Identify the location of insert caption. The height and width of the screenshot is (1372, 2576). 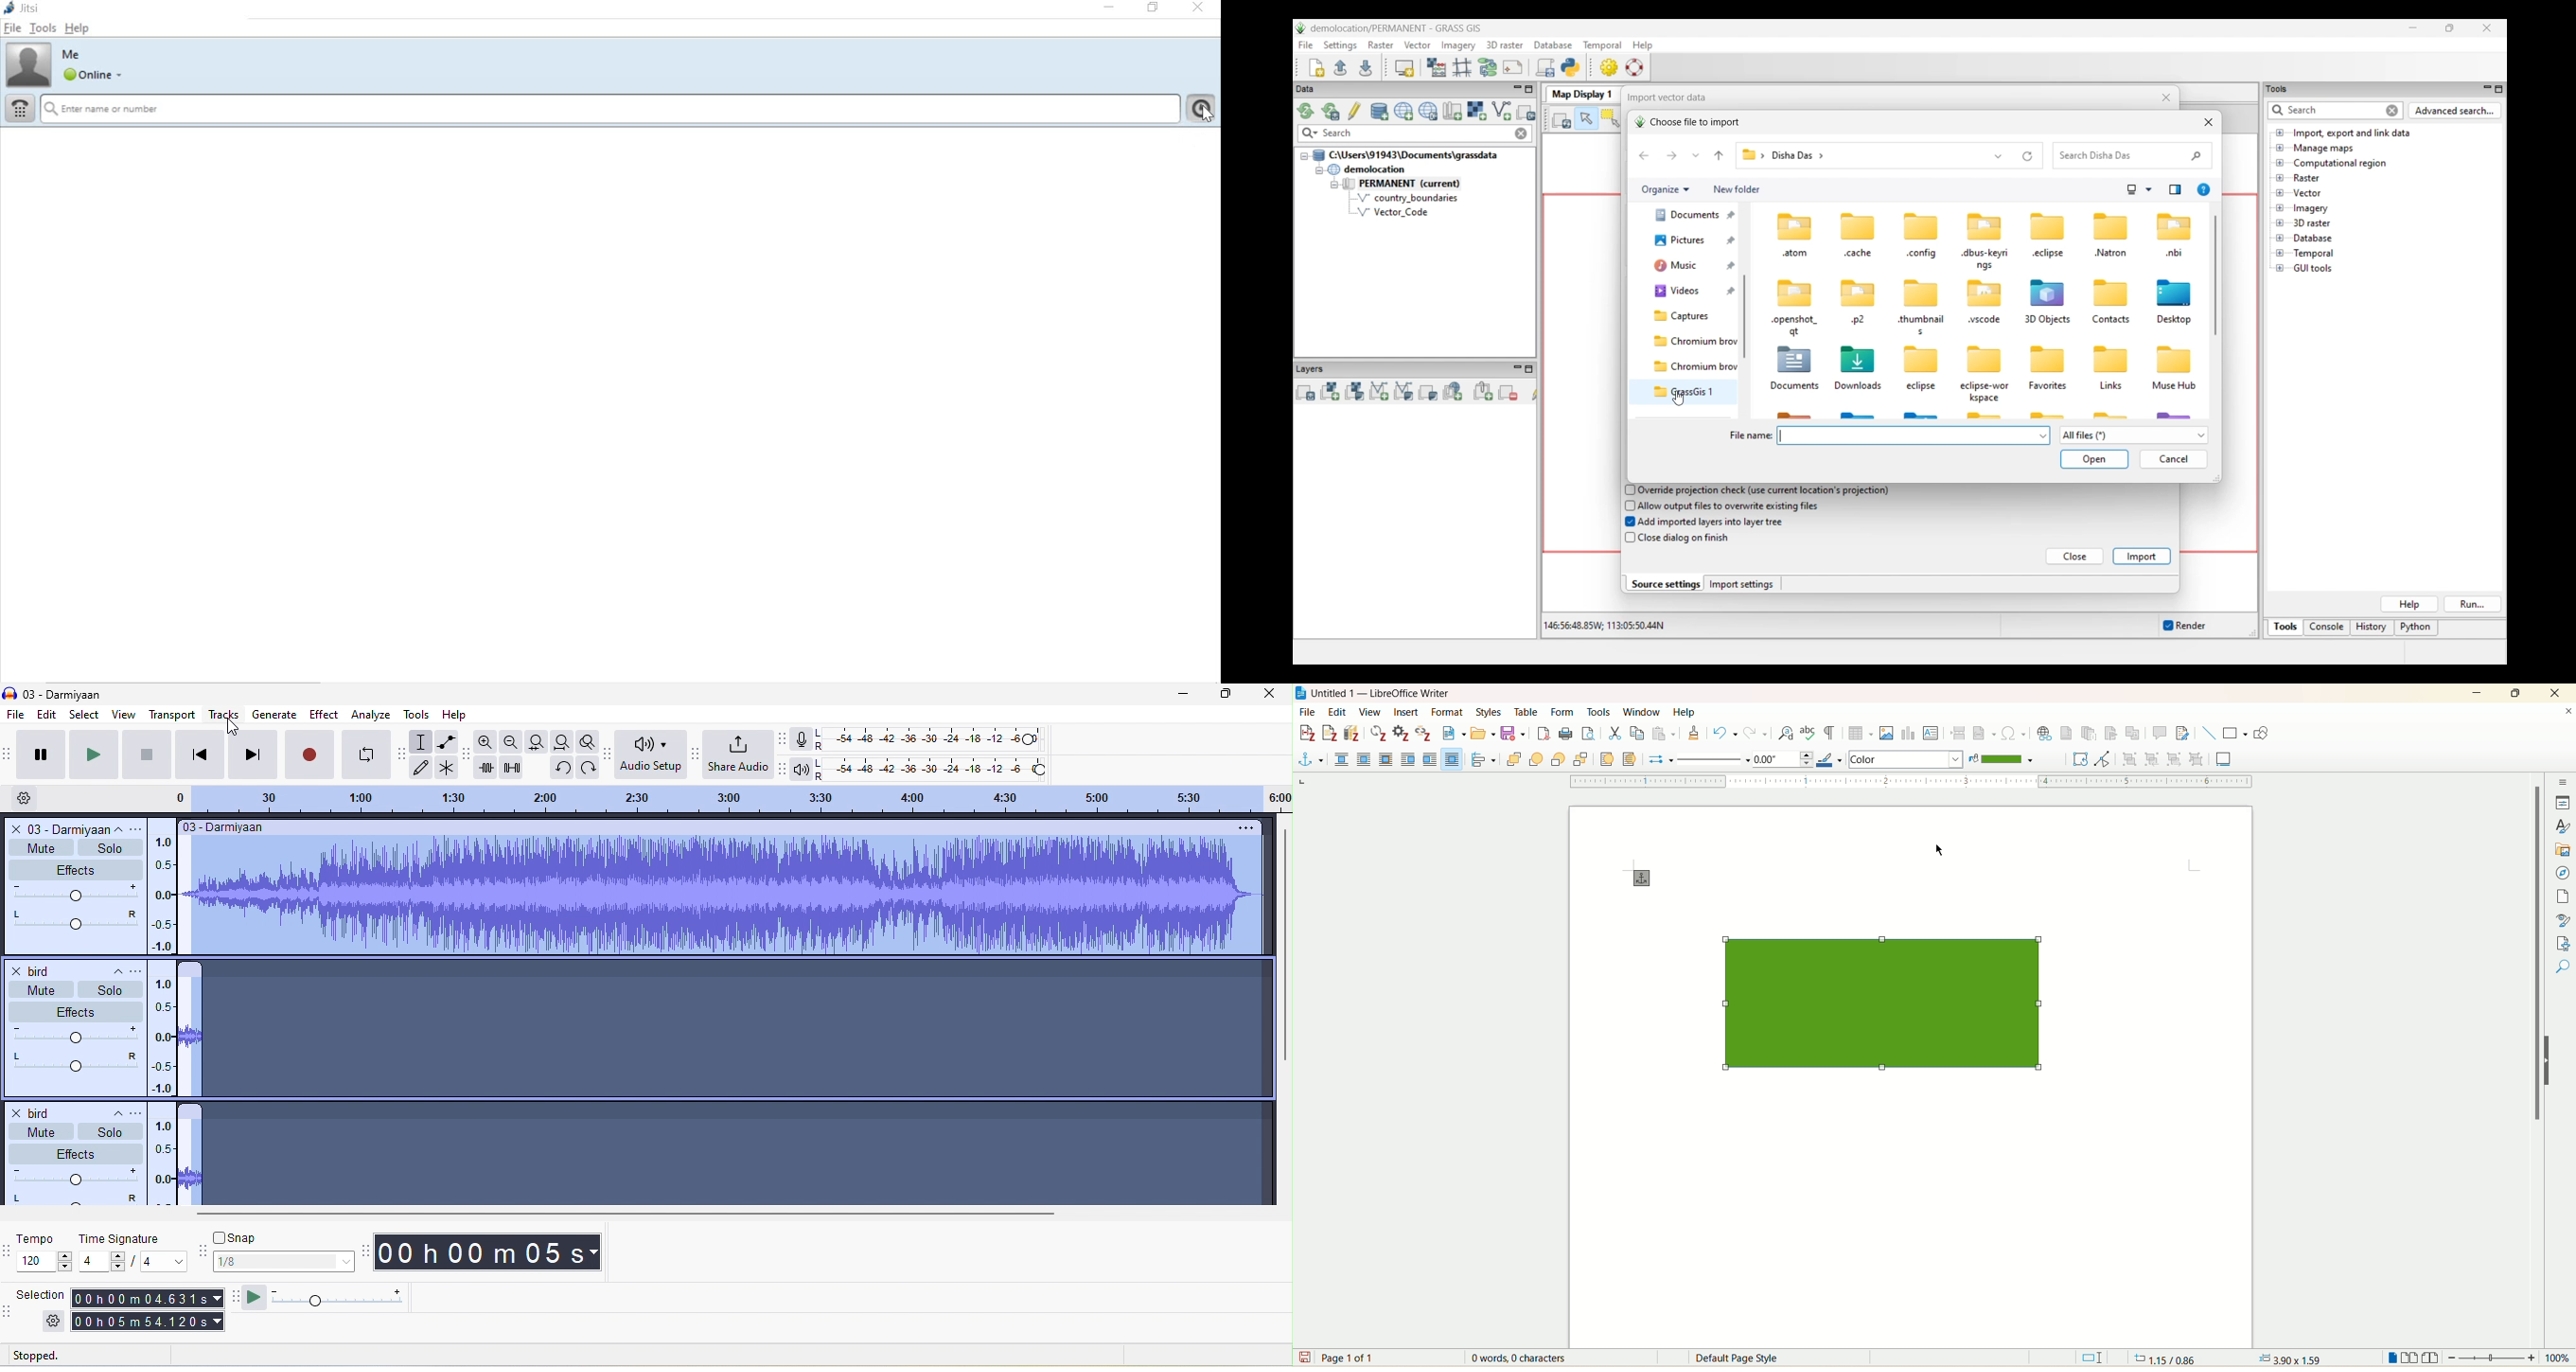
(2225, 758).